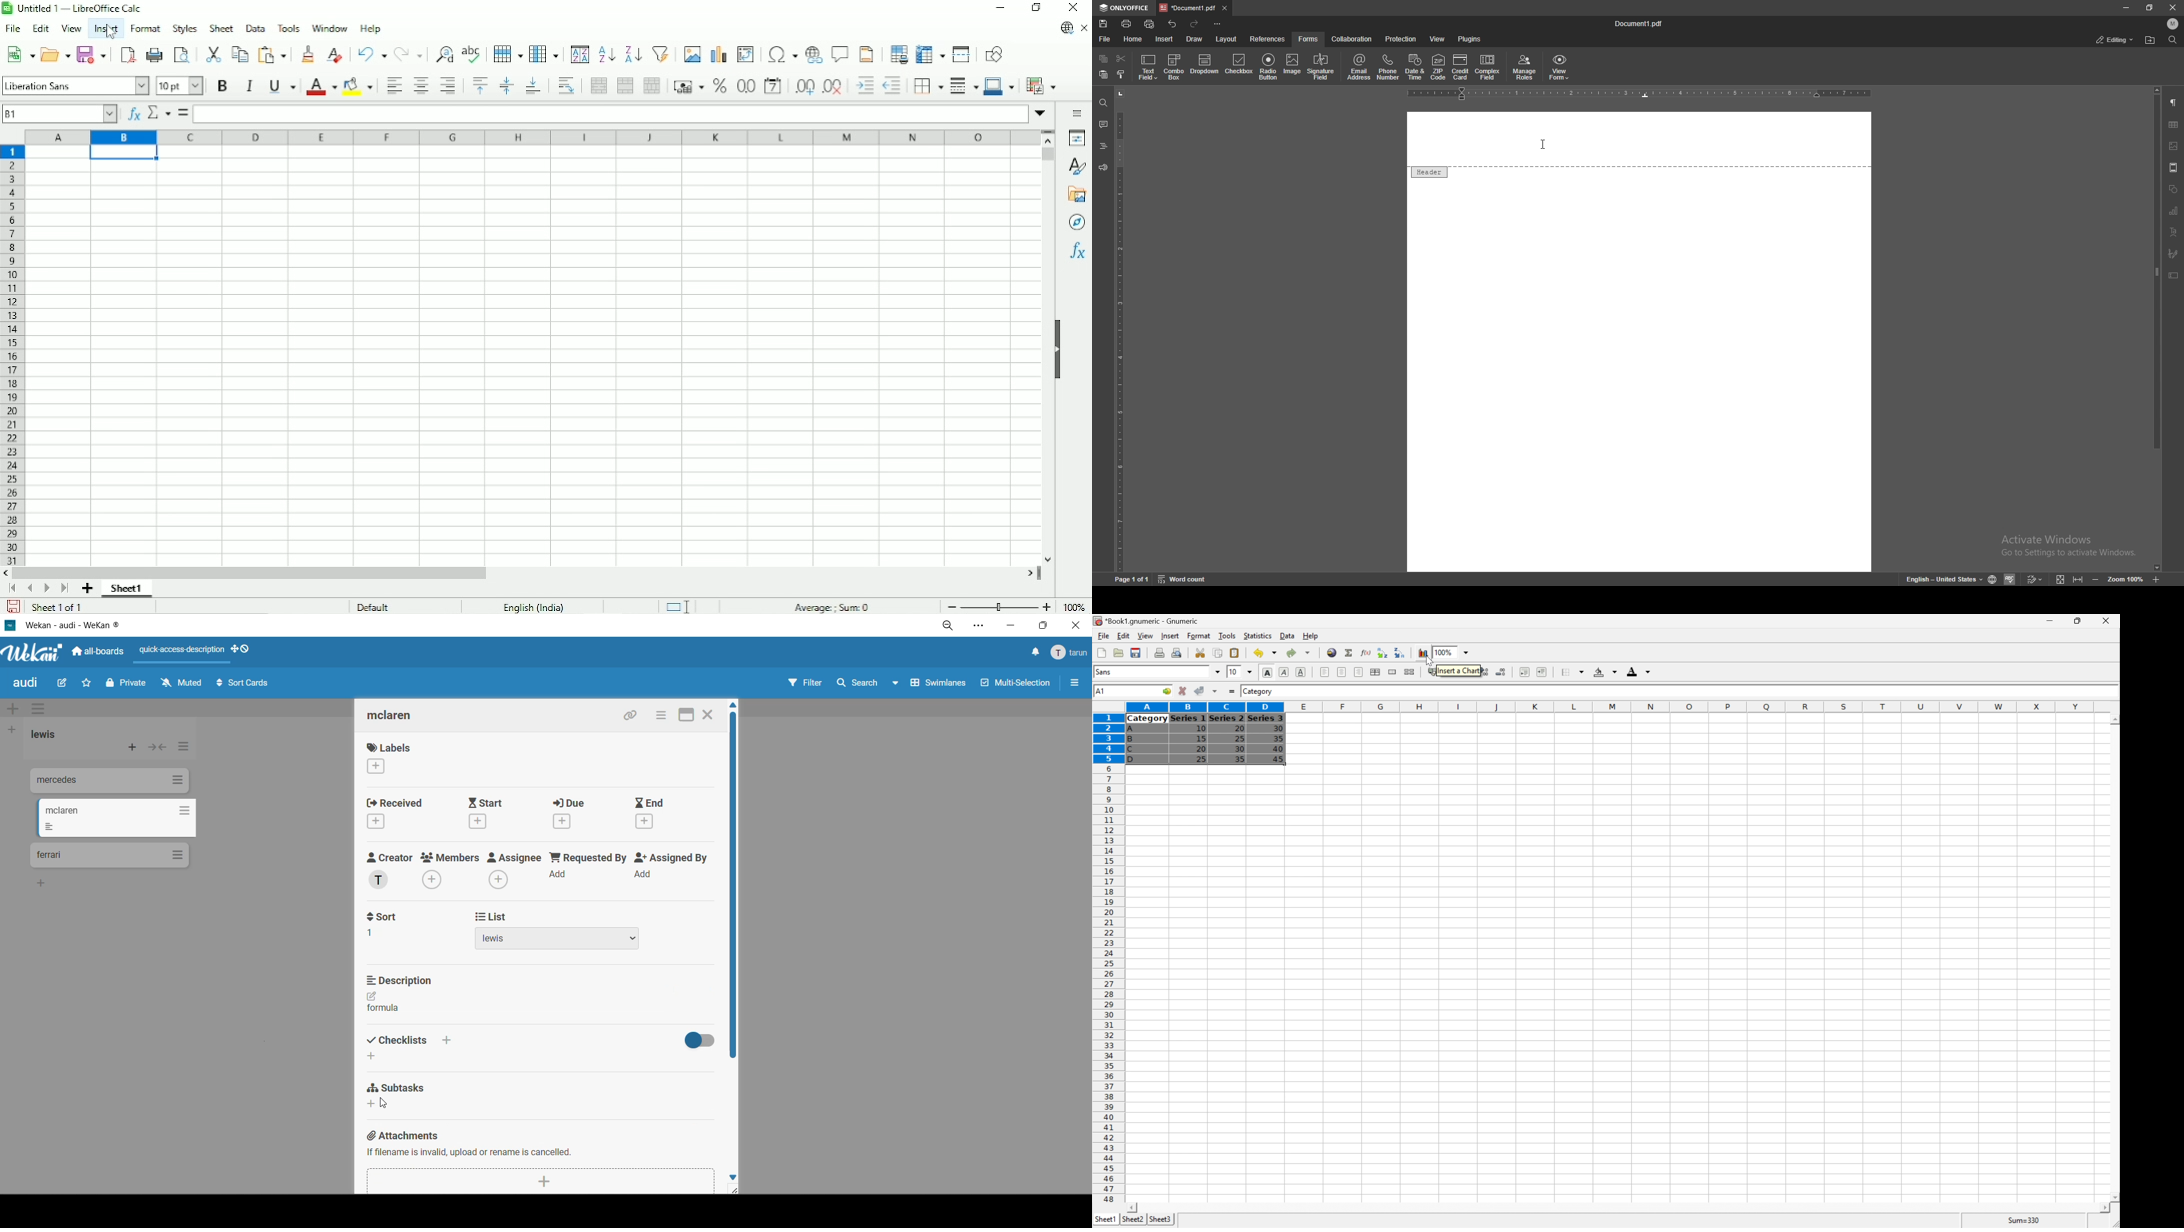  What do you see at coordinates (1014, 684) in the screenshot?
I see `multiselection` at bounding box center [1014, 684].